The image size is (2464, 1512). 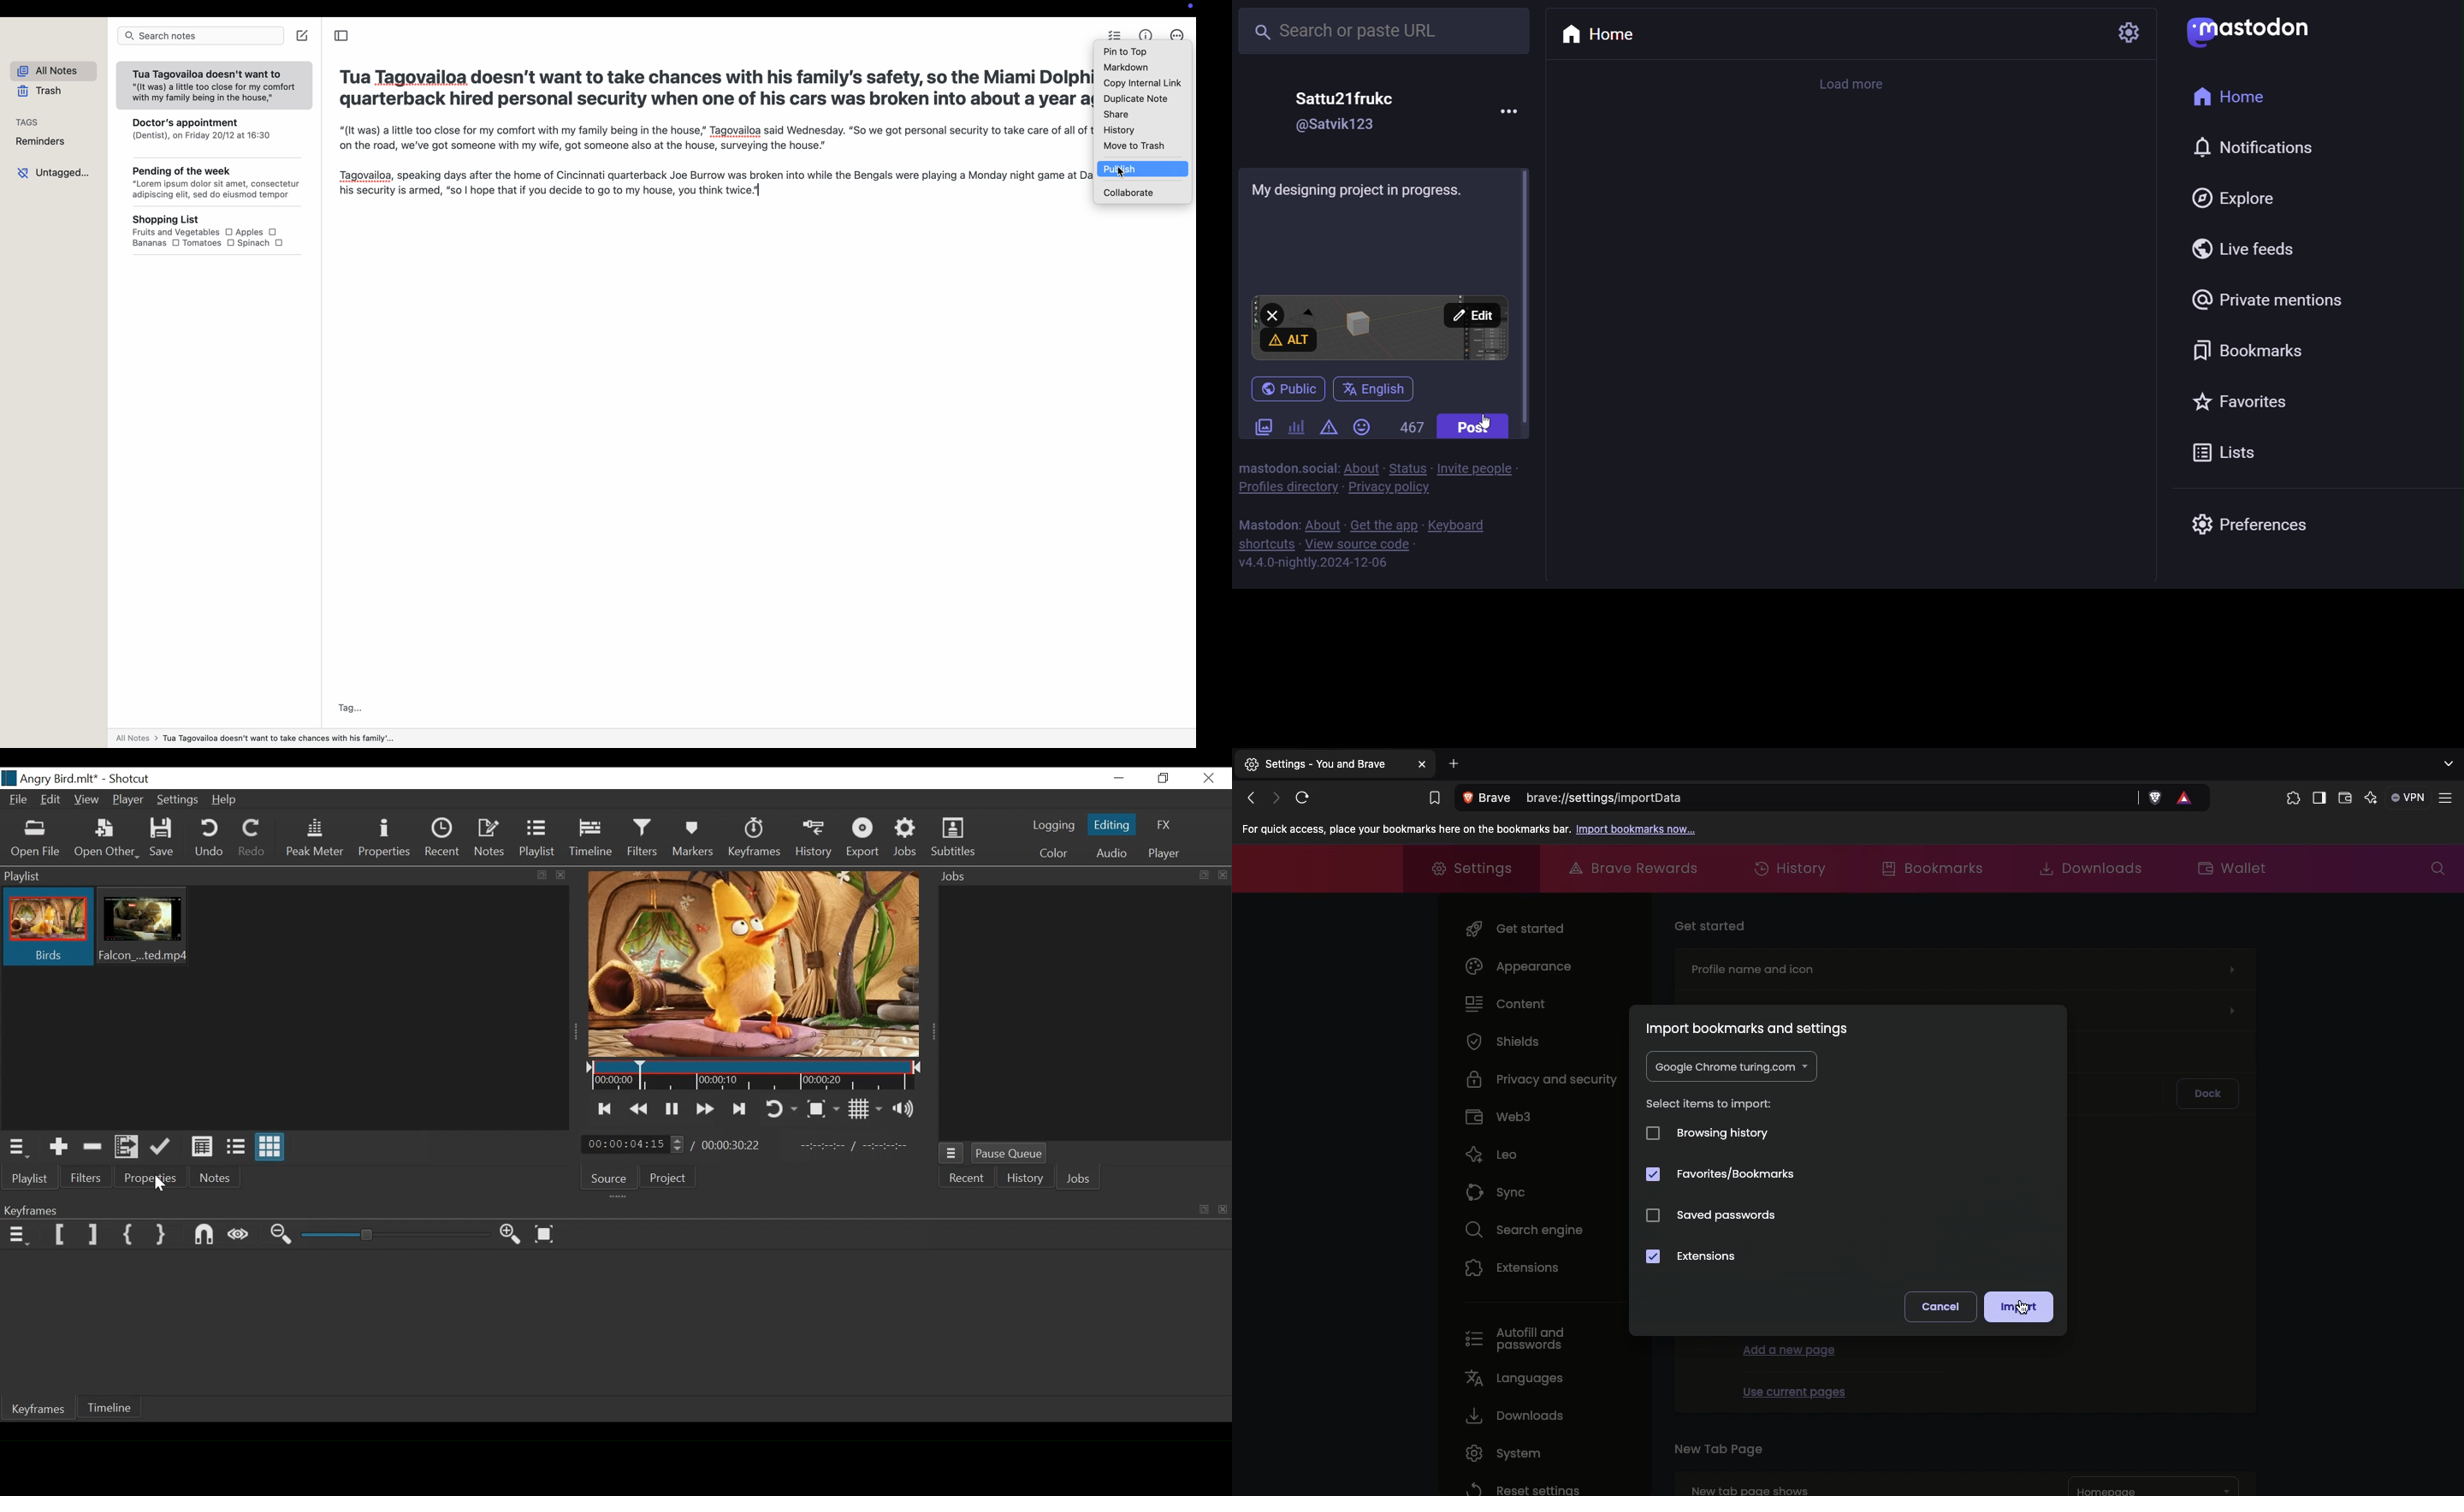 What do you see at coordinates (1522, 1340) in the screenshot?
I see `Autofill and passwords` at bounding box center [1522, 1340].